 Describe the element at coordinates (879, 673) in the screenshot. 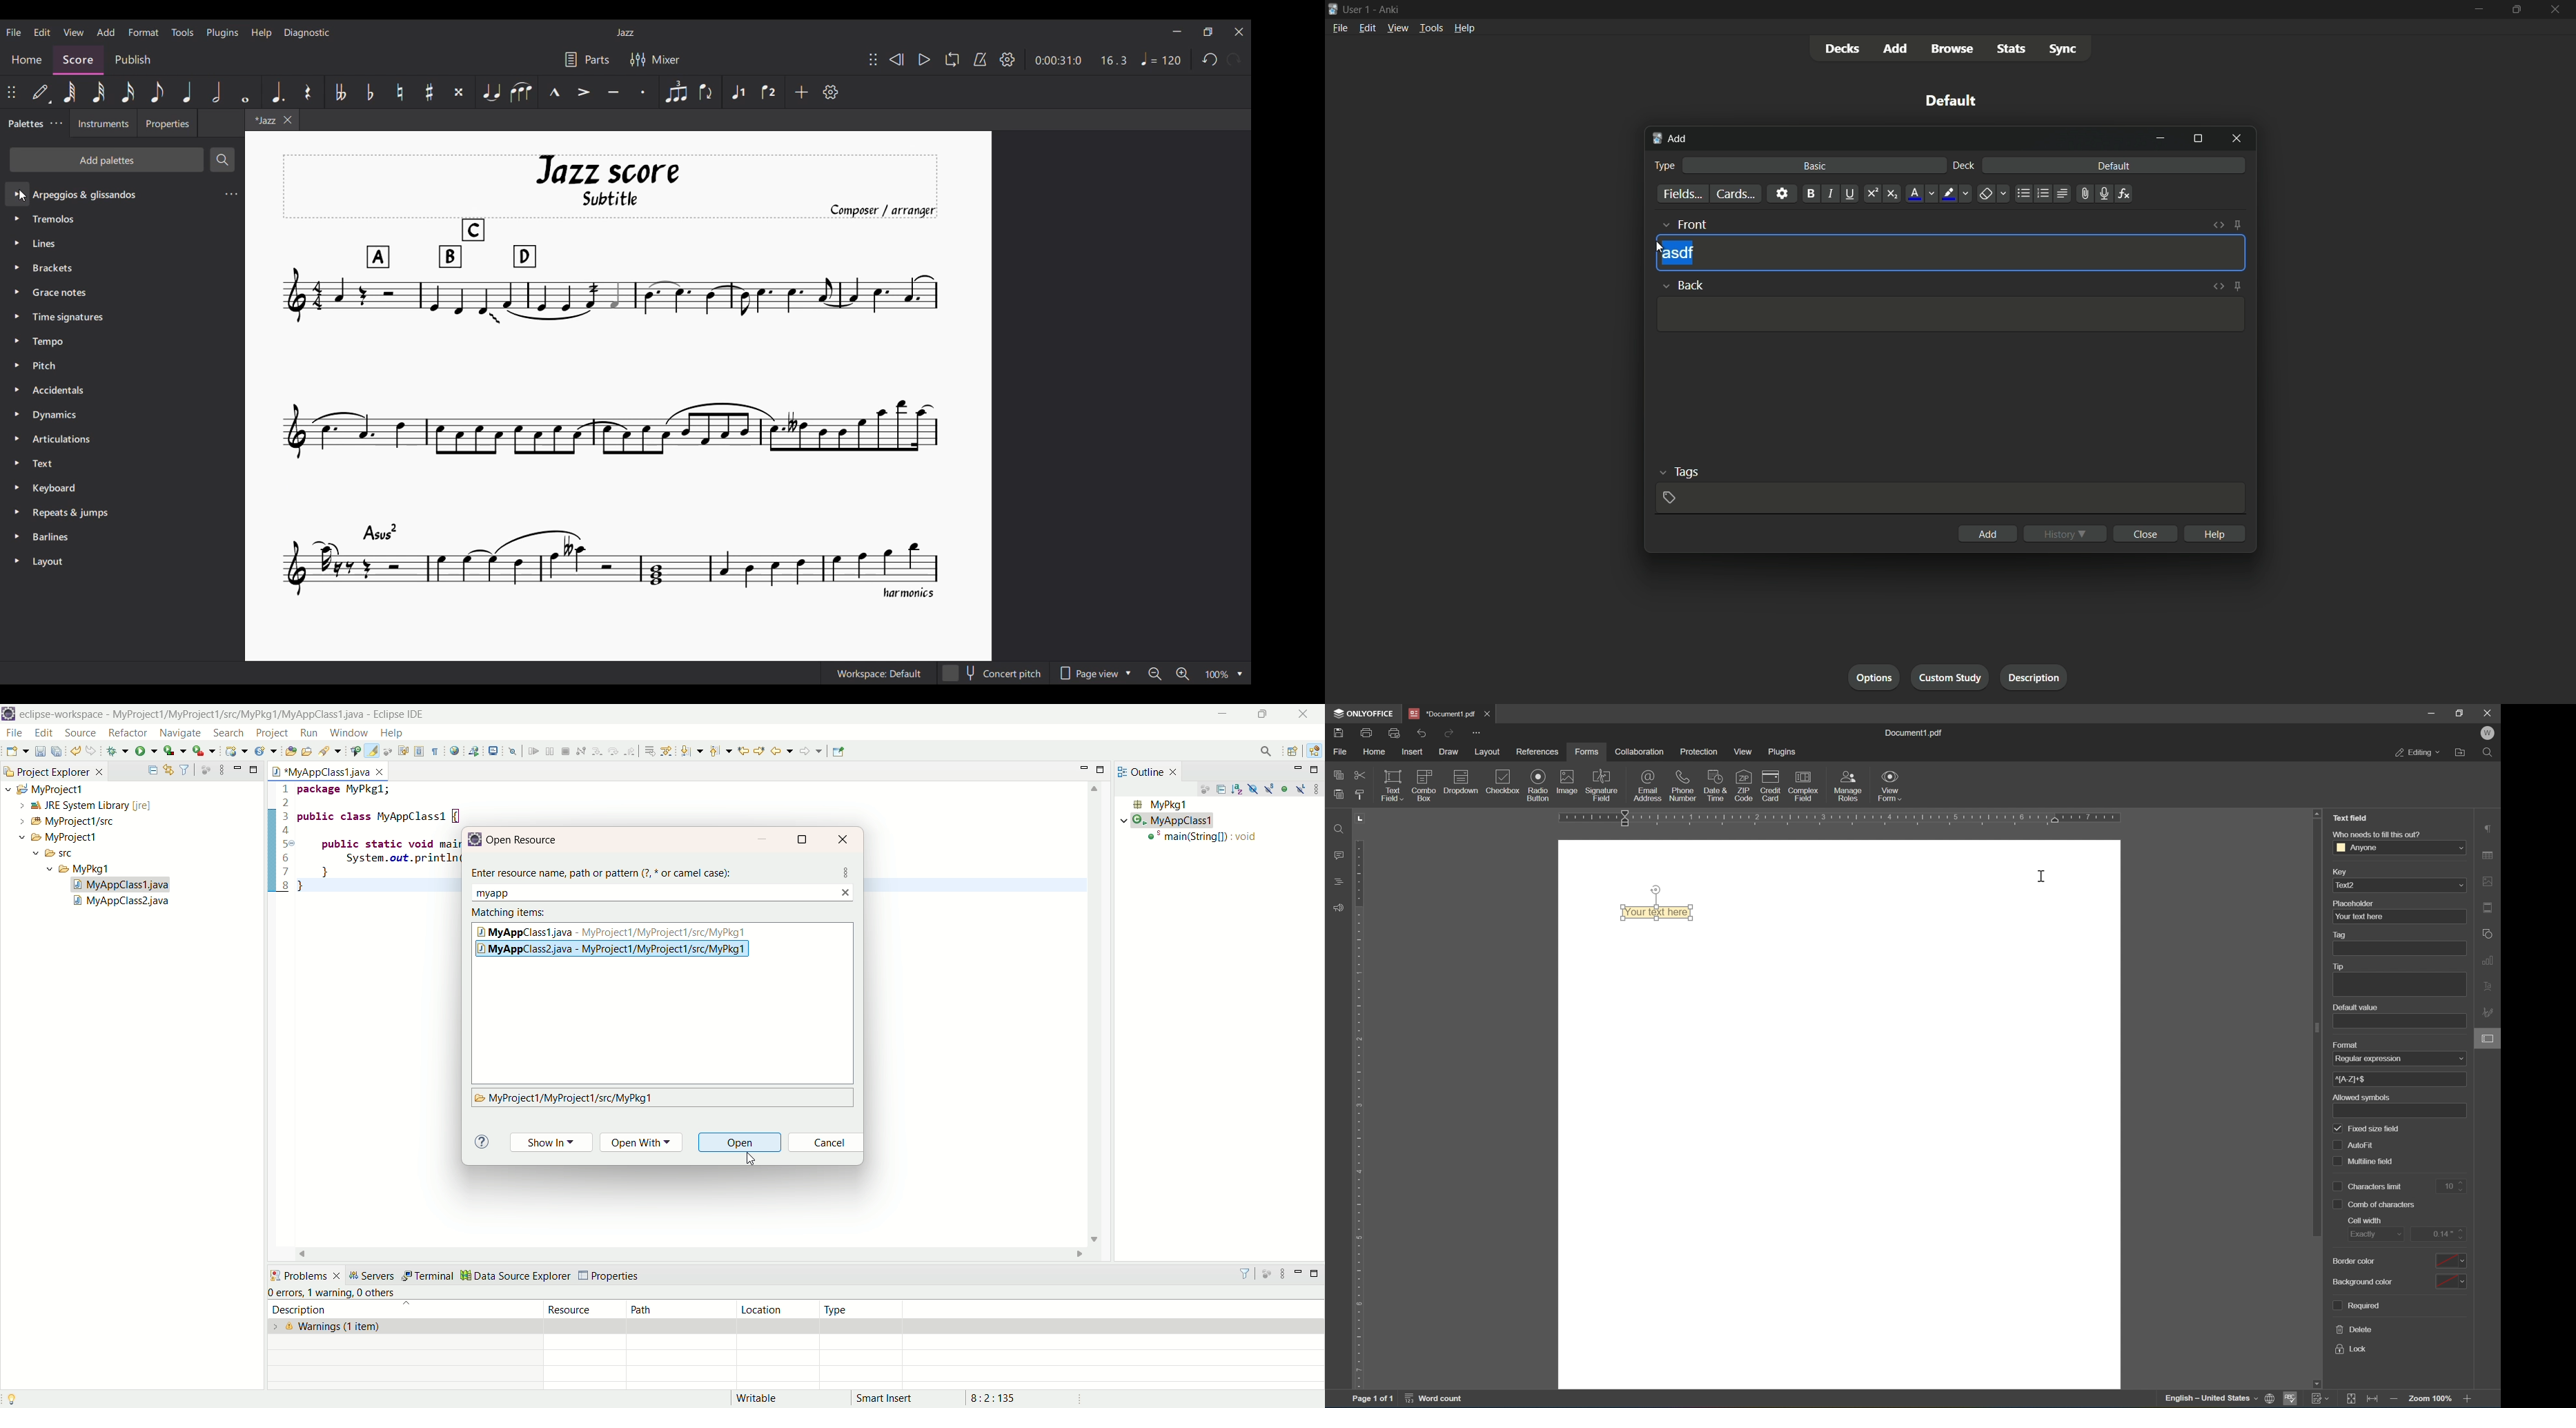

I see `Current workspace setting` at that location.